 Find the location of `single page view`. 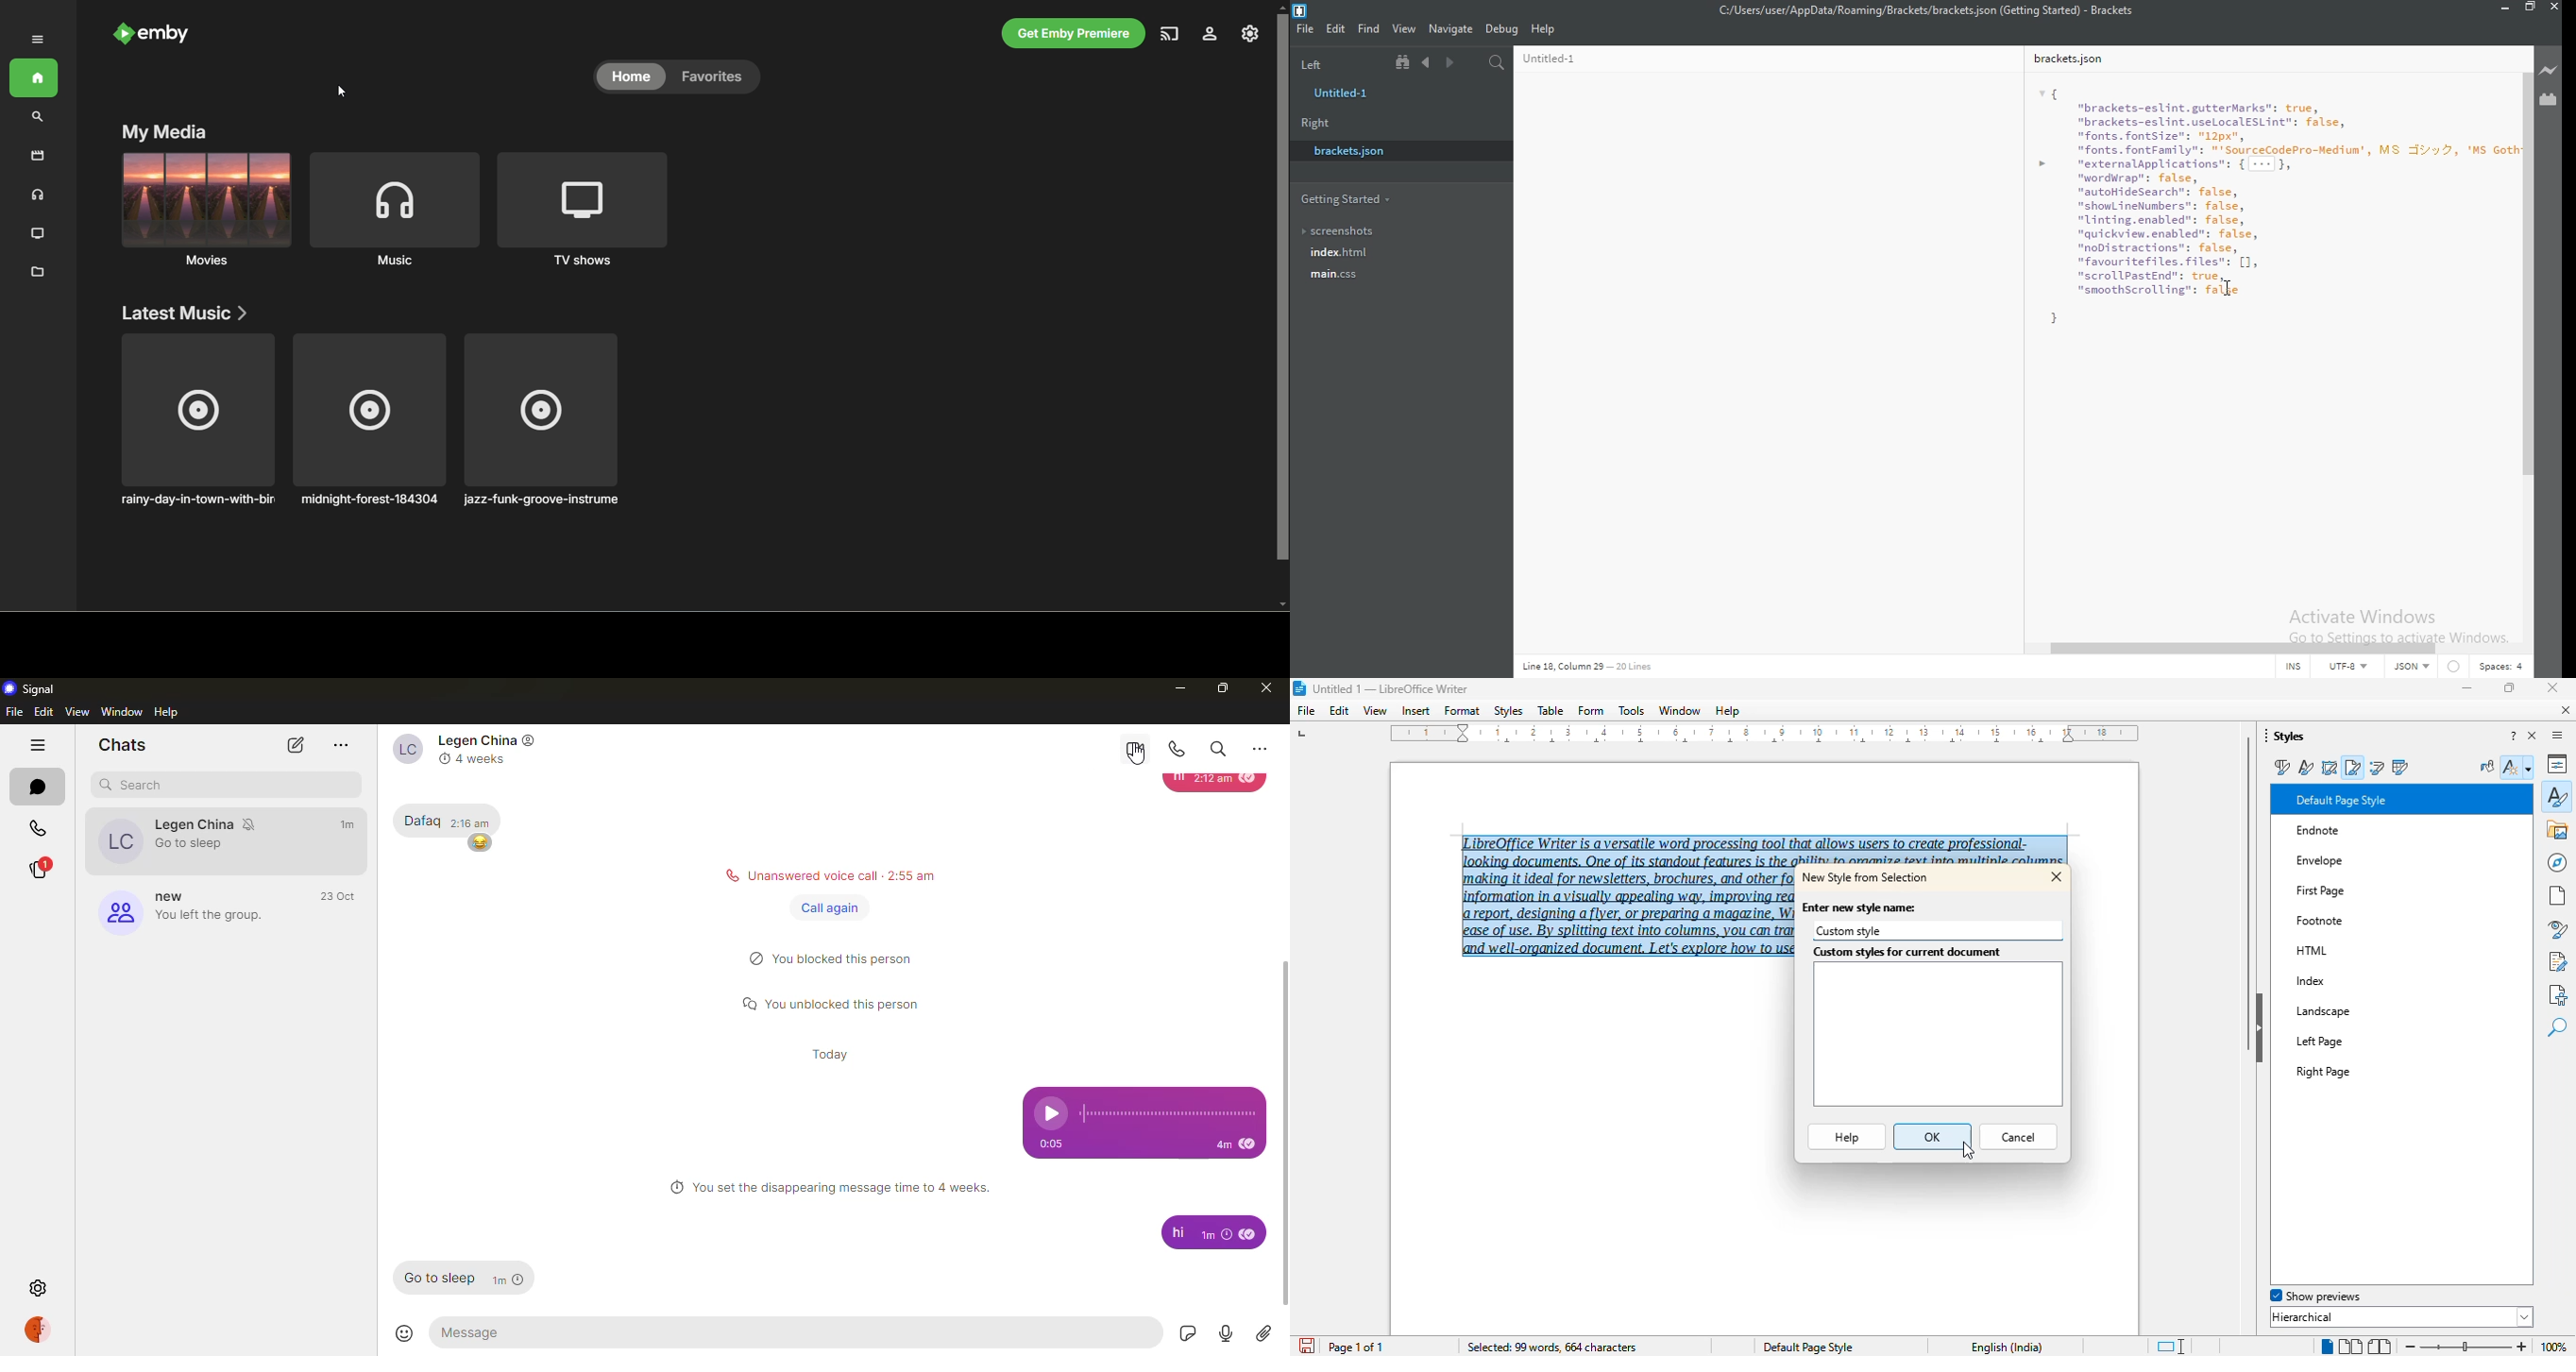

single page view is located at coordinates (2323, 1347).